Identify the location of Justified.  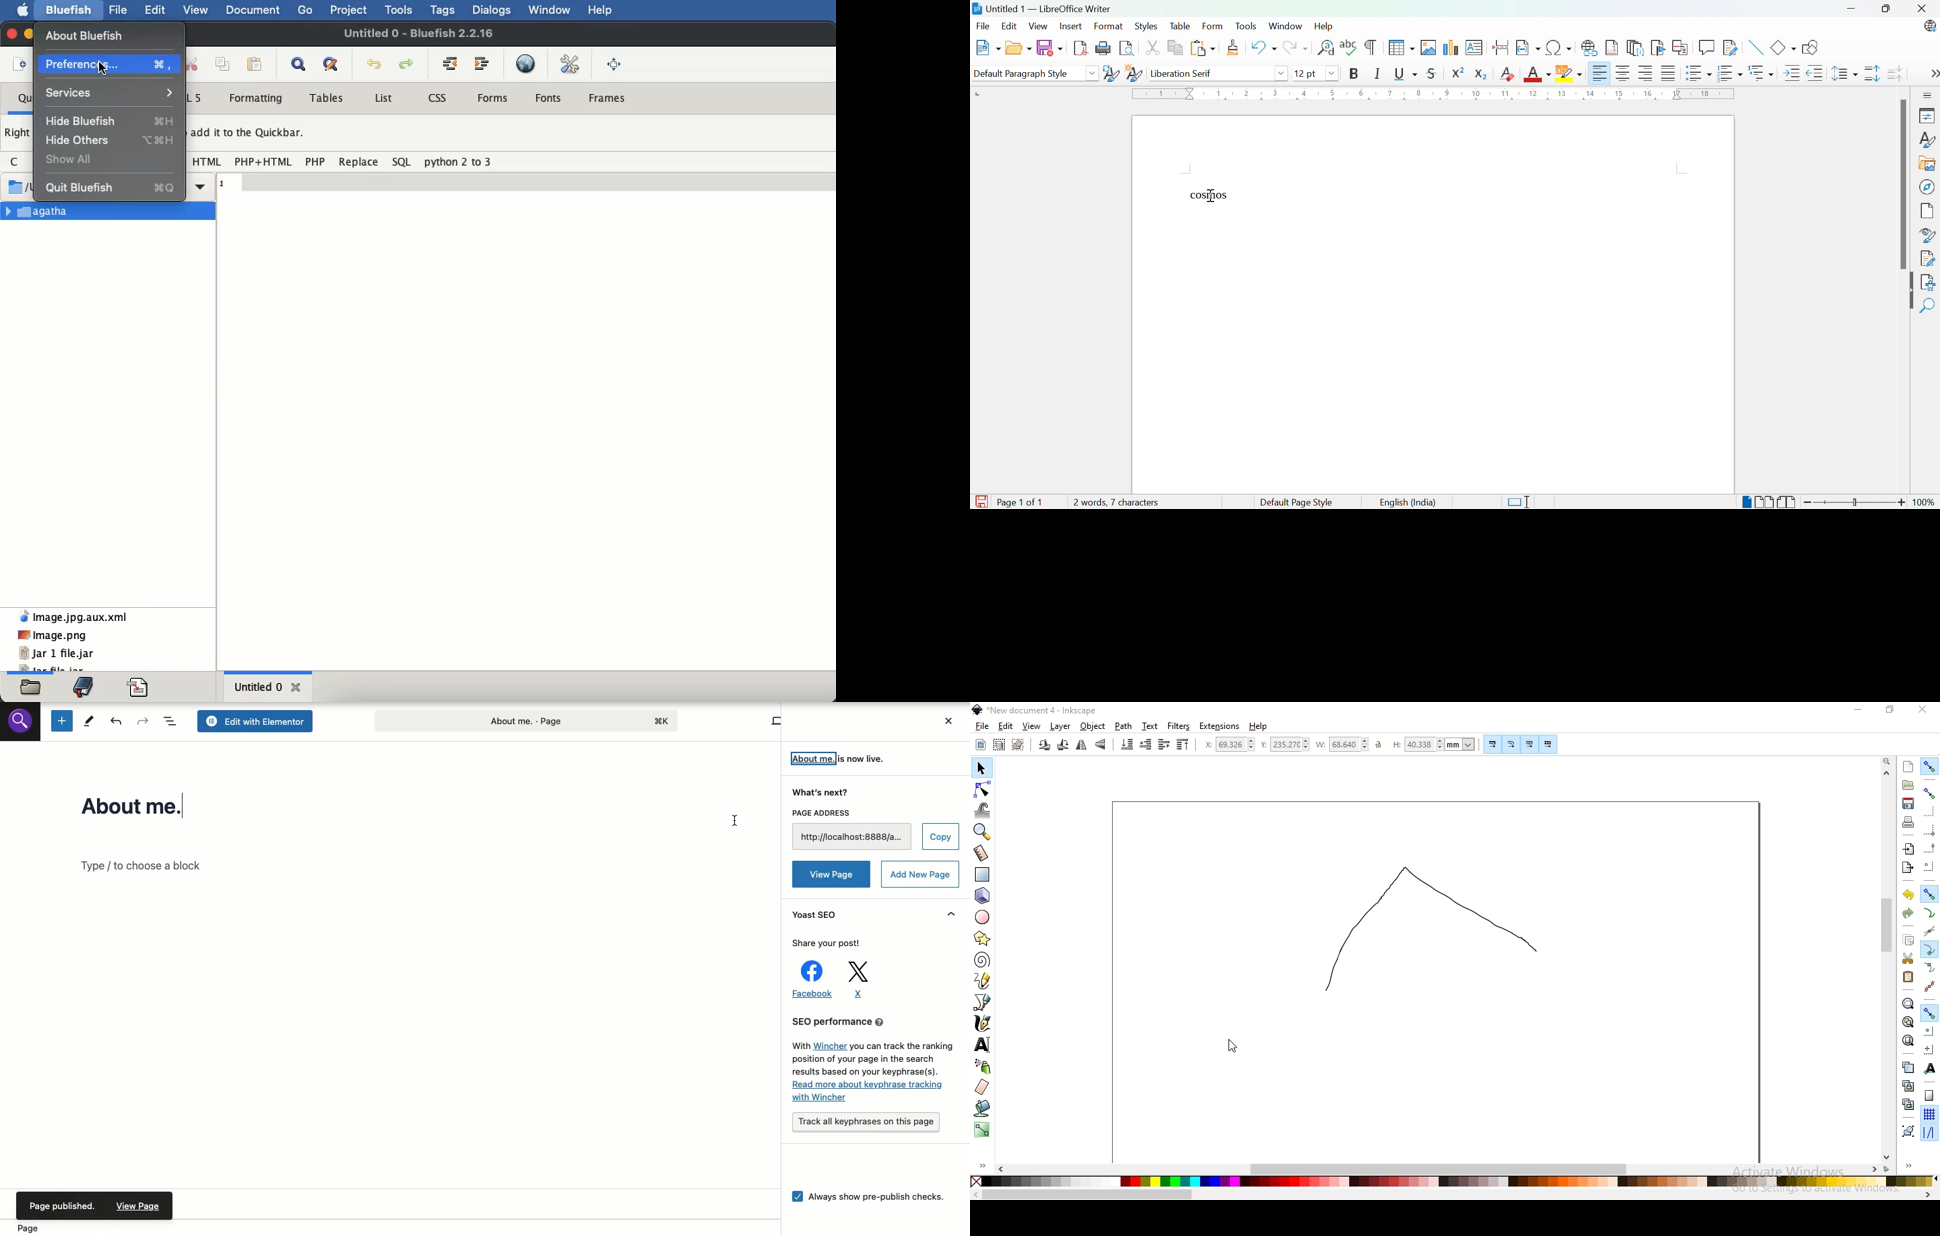
(1669, 74).